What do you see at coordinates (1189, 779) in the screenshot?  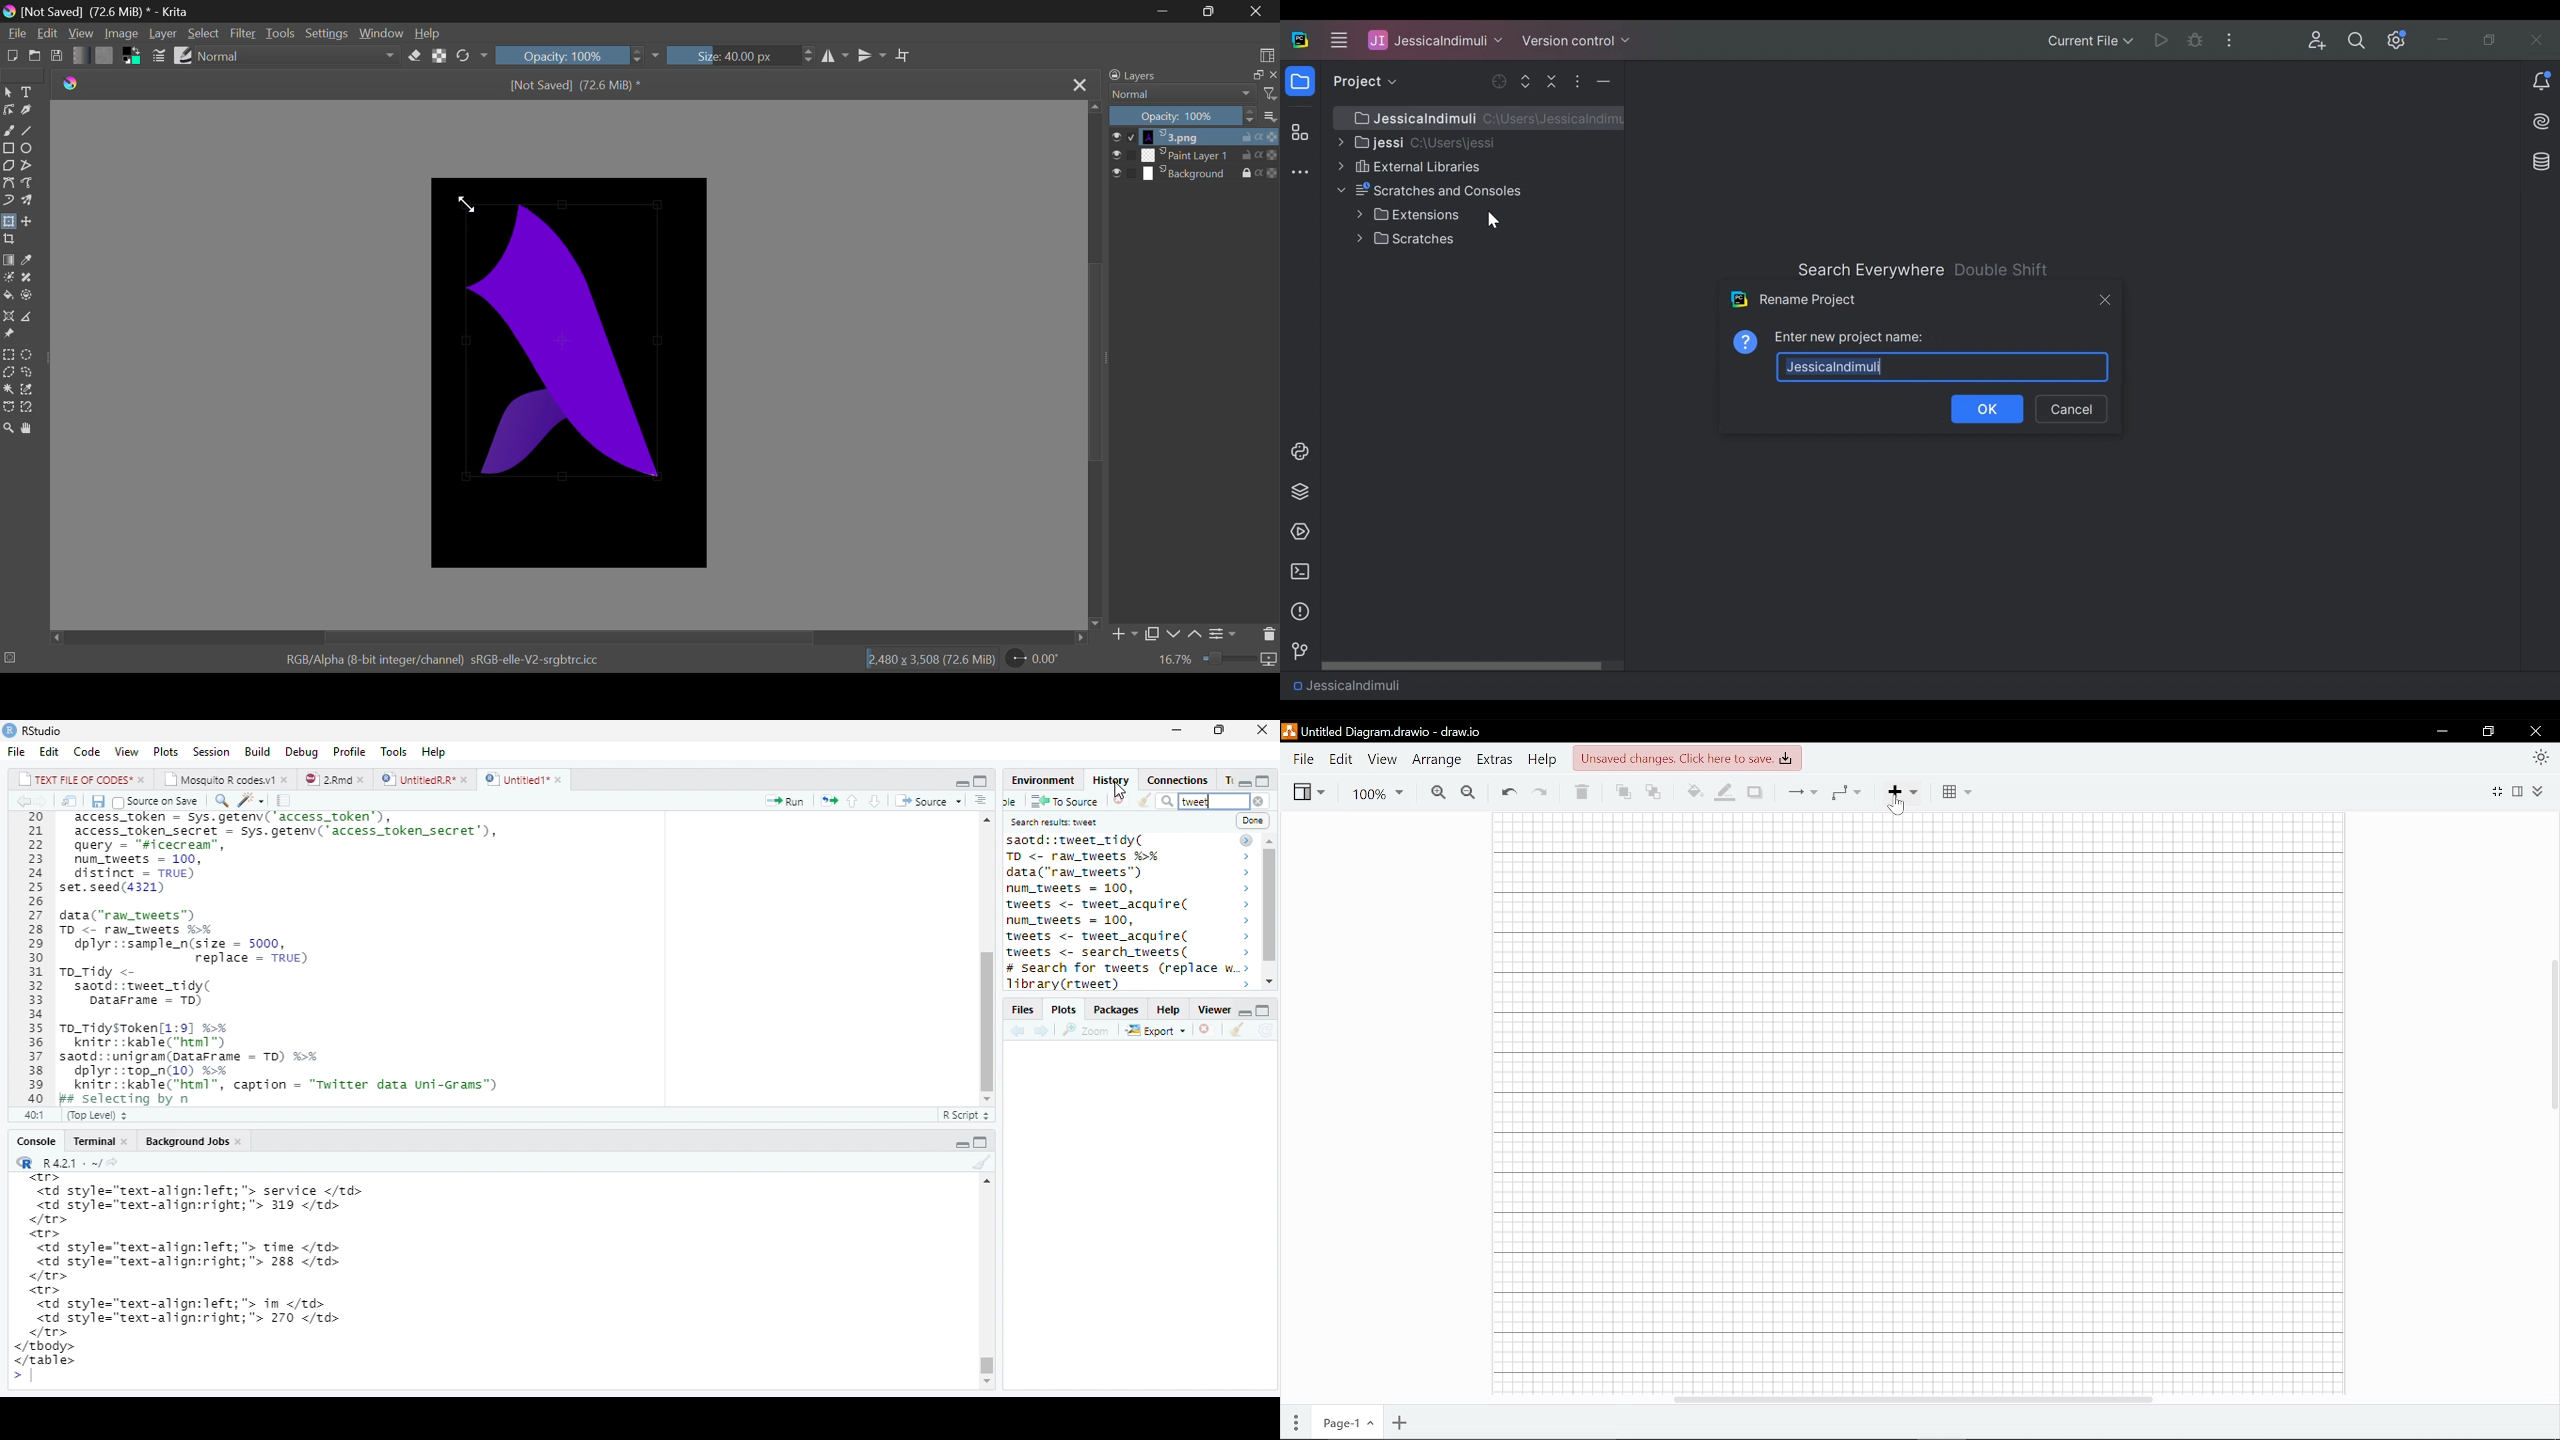 I see `Connections` at bounding box center [1189, 779].